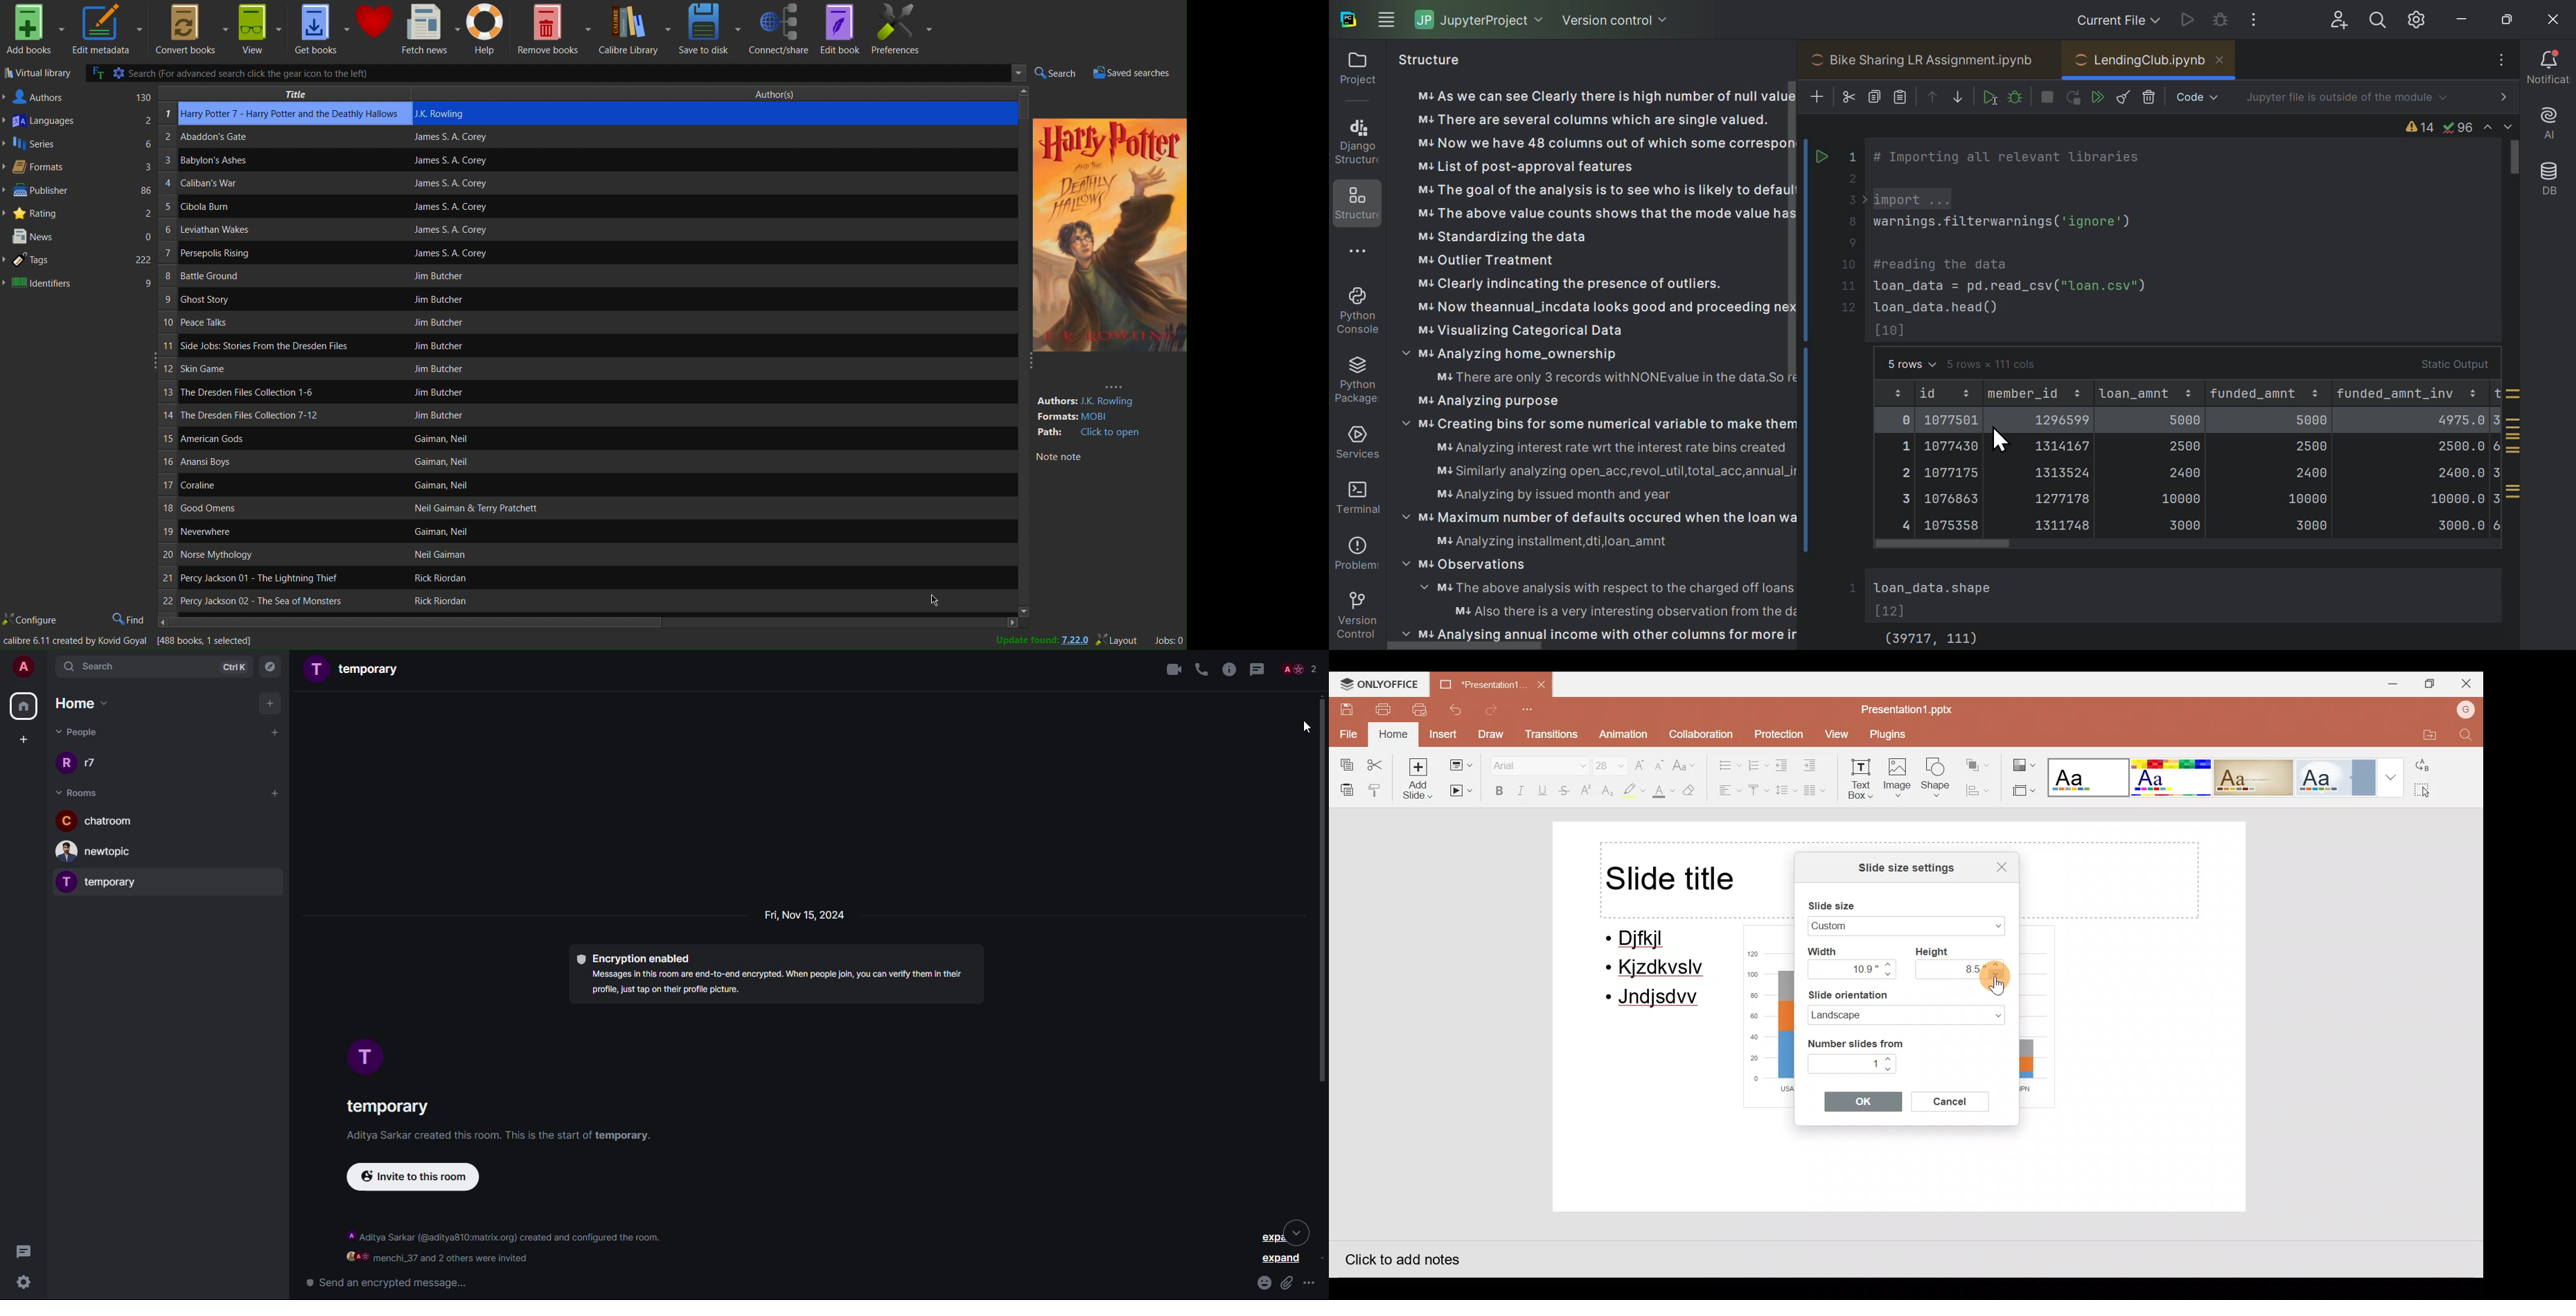  I want to click on Author’s name, so click(602, 207).